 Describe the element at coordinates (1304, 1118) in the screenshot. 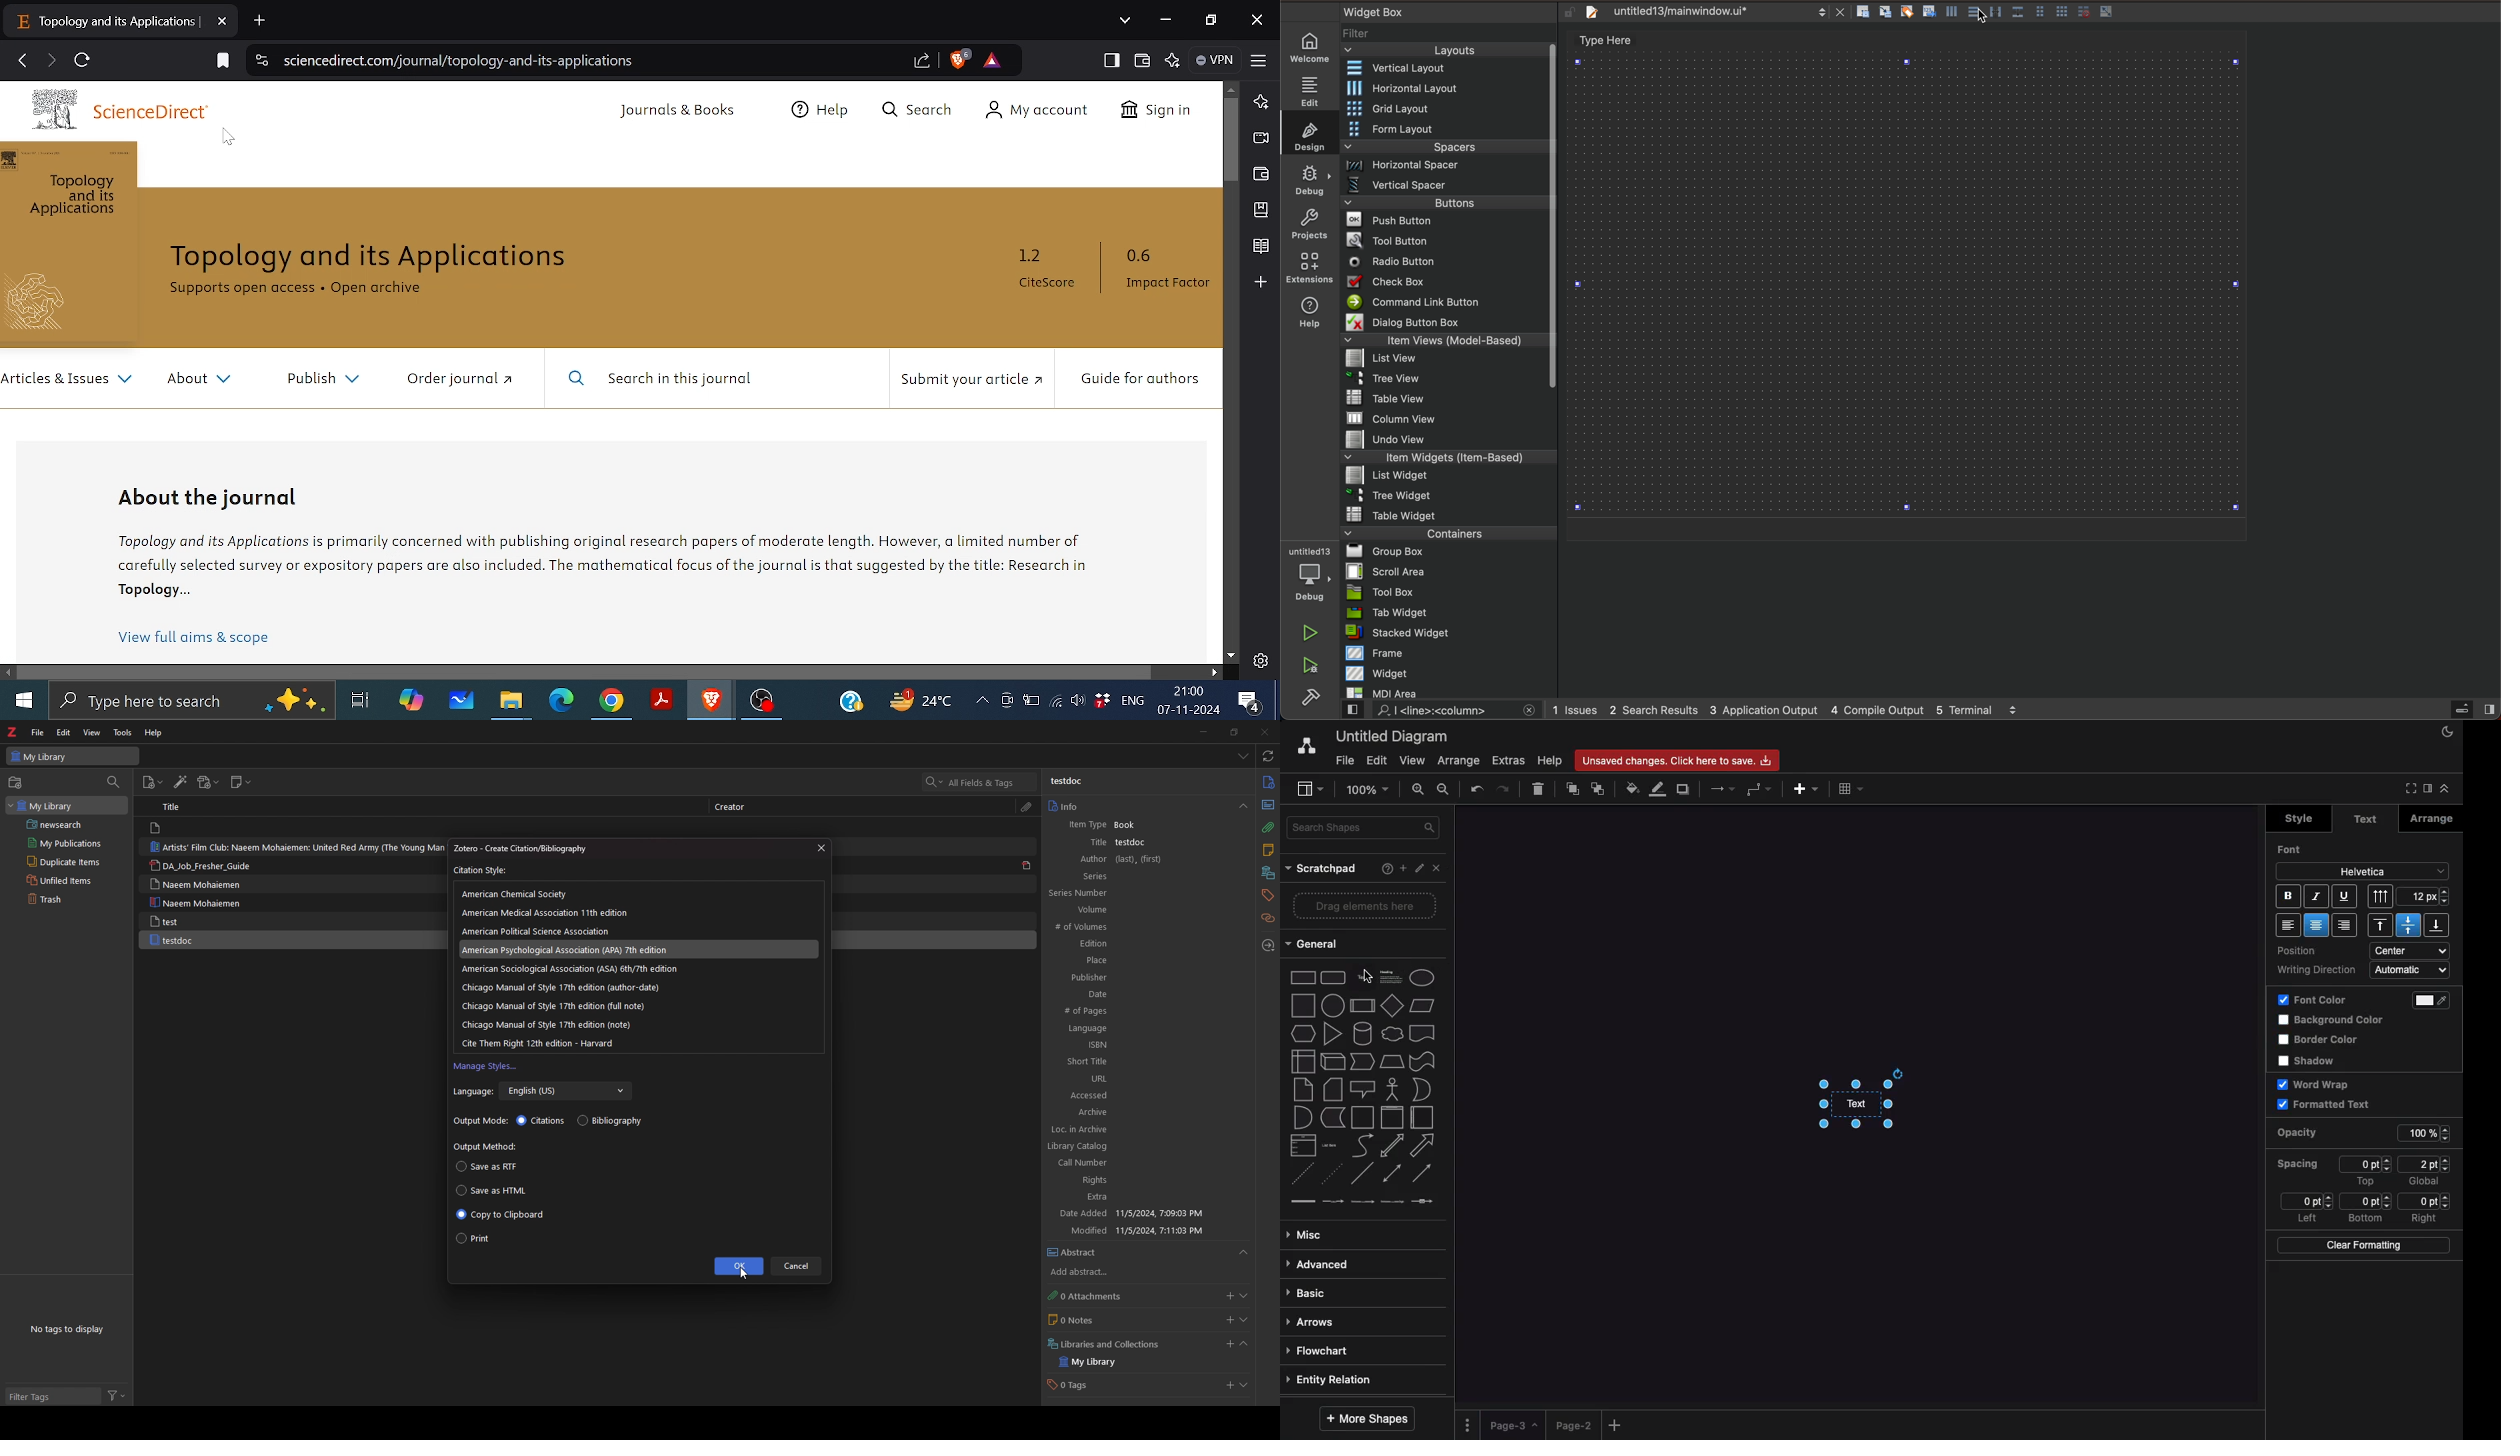

I see `and` at that location.